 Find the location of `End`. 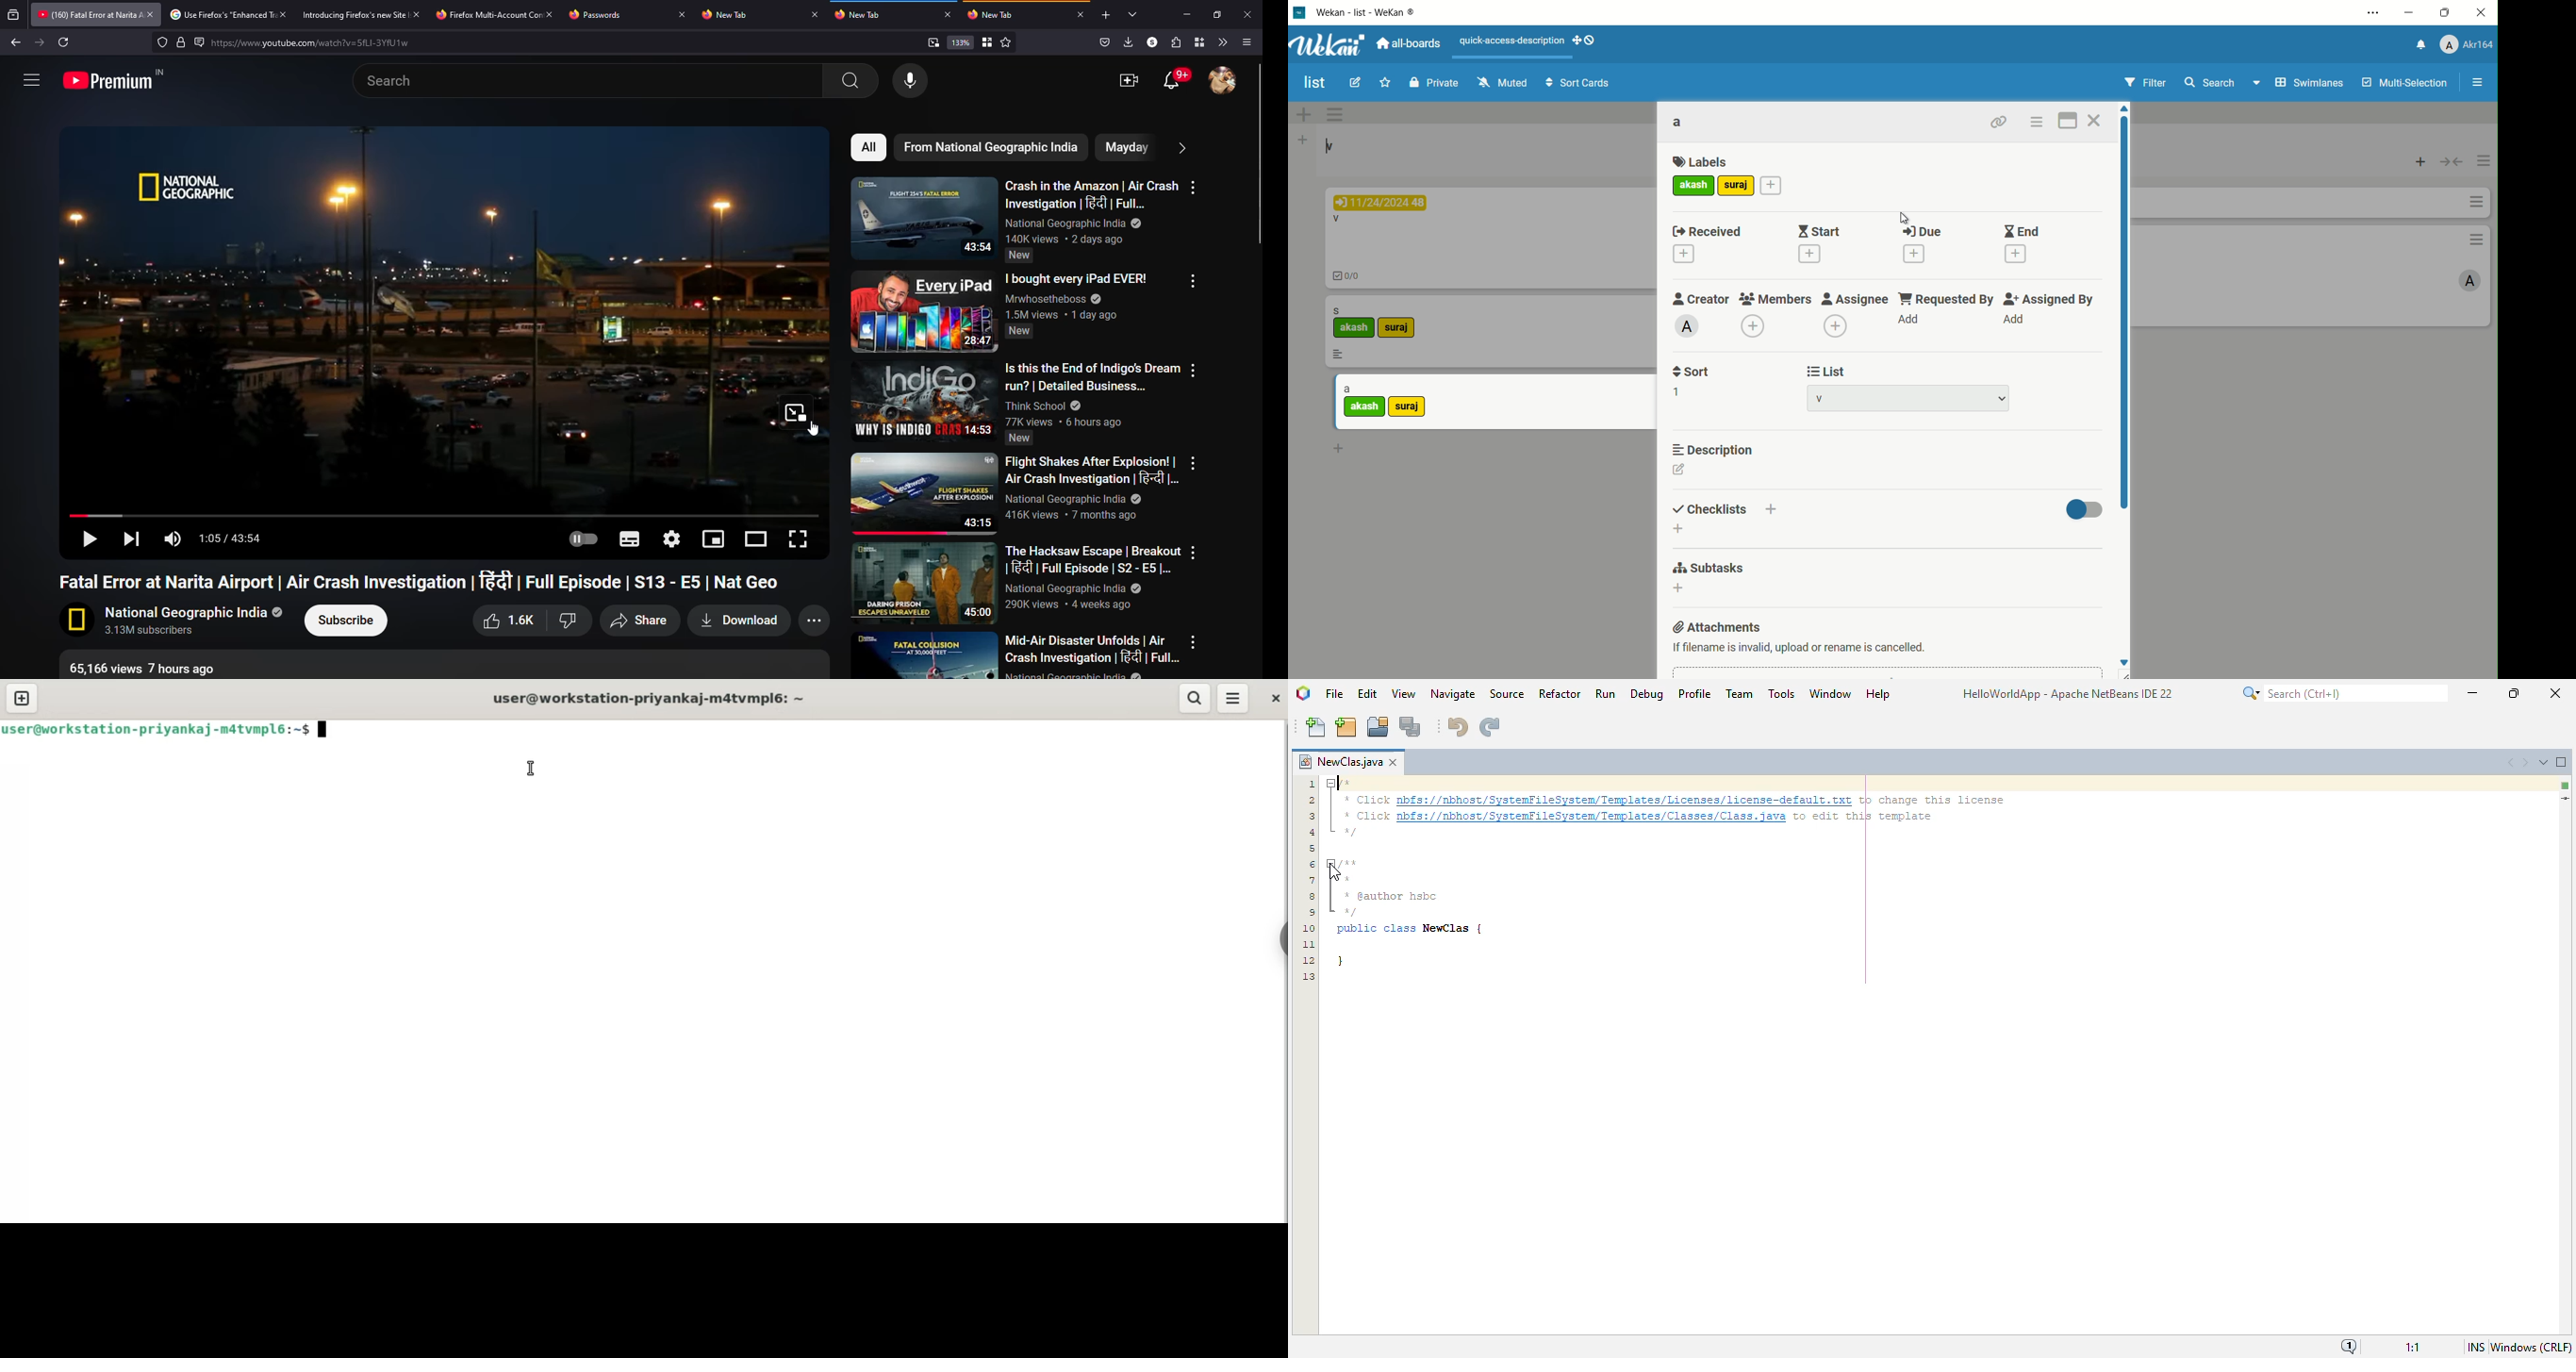

End is located at coordinates (2029, 230).